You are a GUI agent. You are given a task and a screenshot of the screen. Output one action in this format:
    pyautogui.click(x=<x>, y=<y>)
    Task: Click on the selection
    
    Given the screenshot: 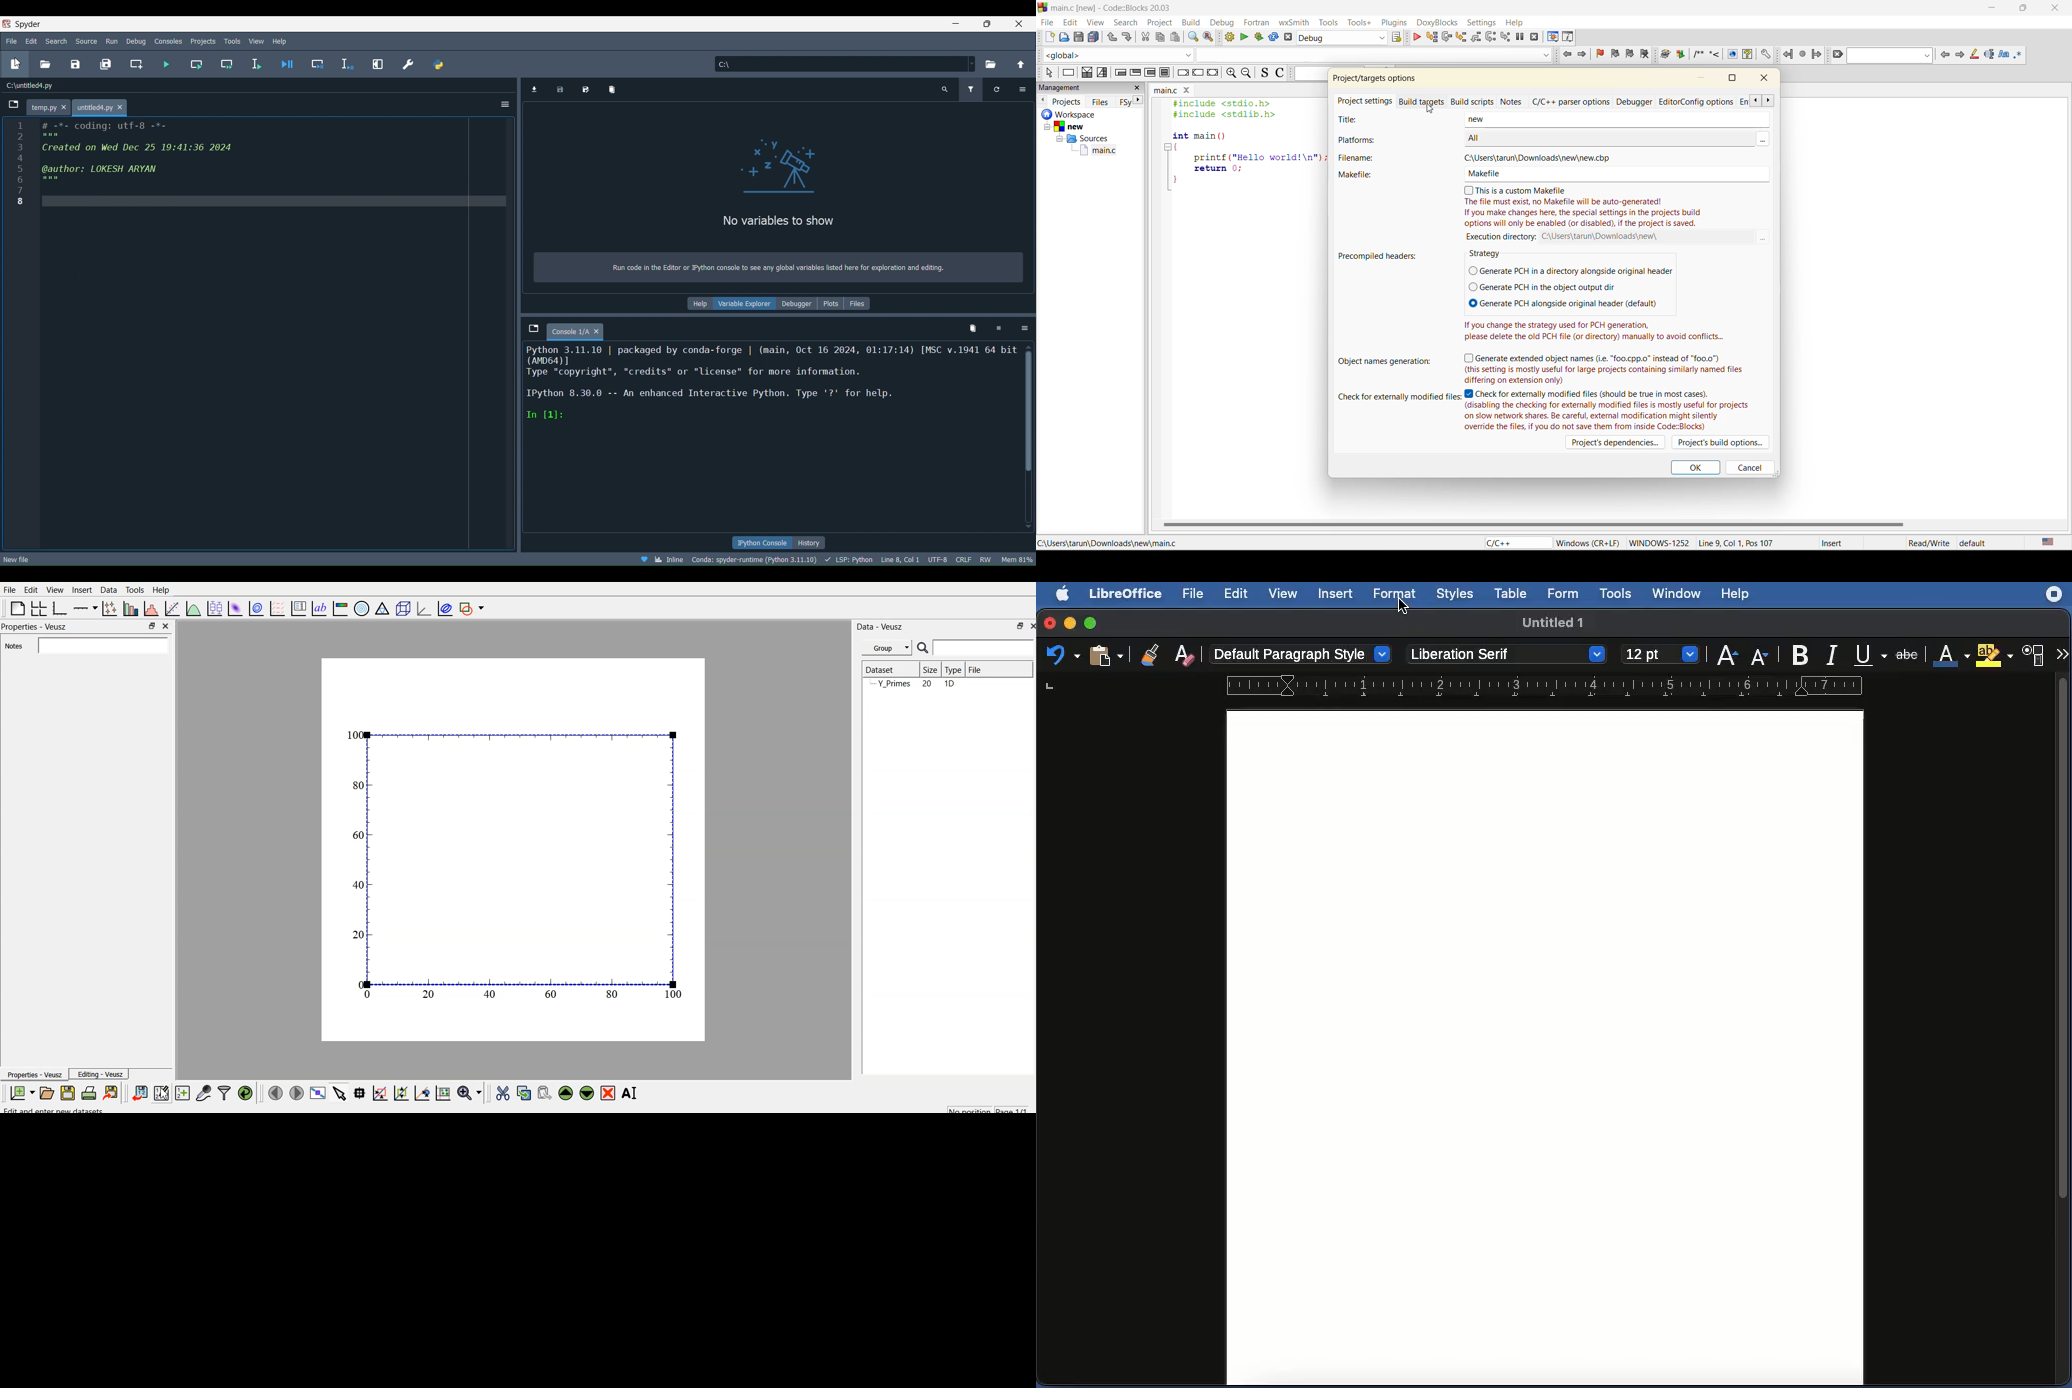 What is the action you would take?
    pyautogui.click(x=1103, y=72)
    